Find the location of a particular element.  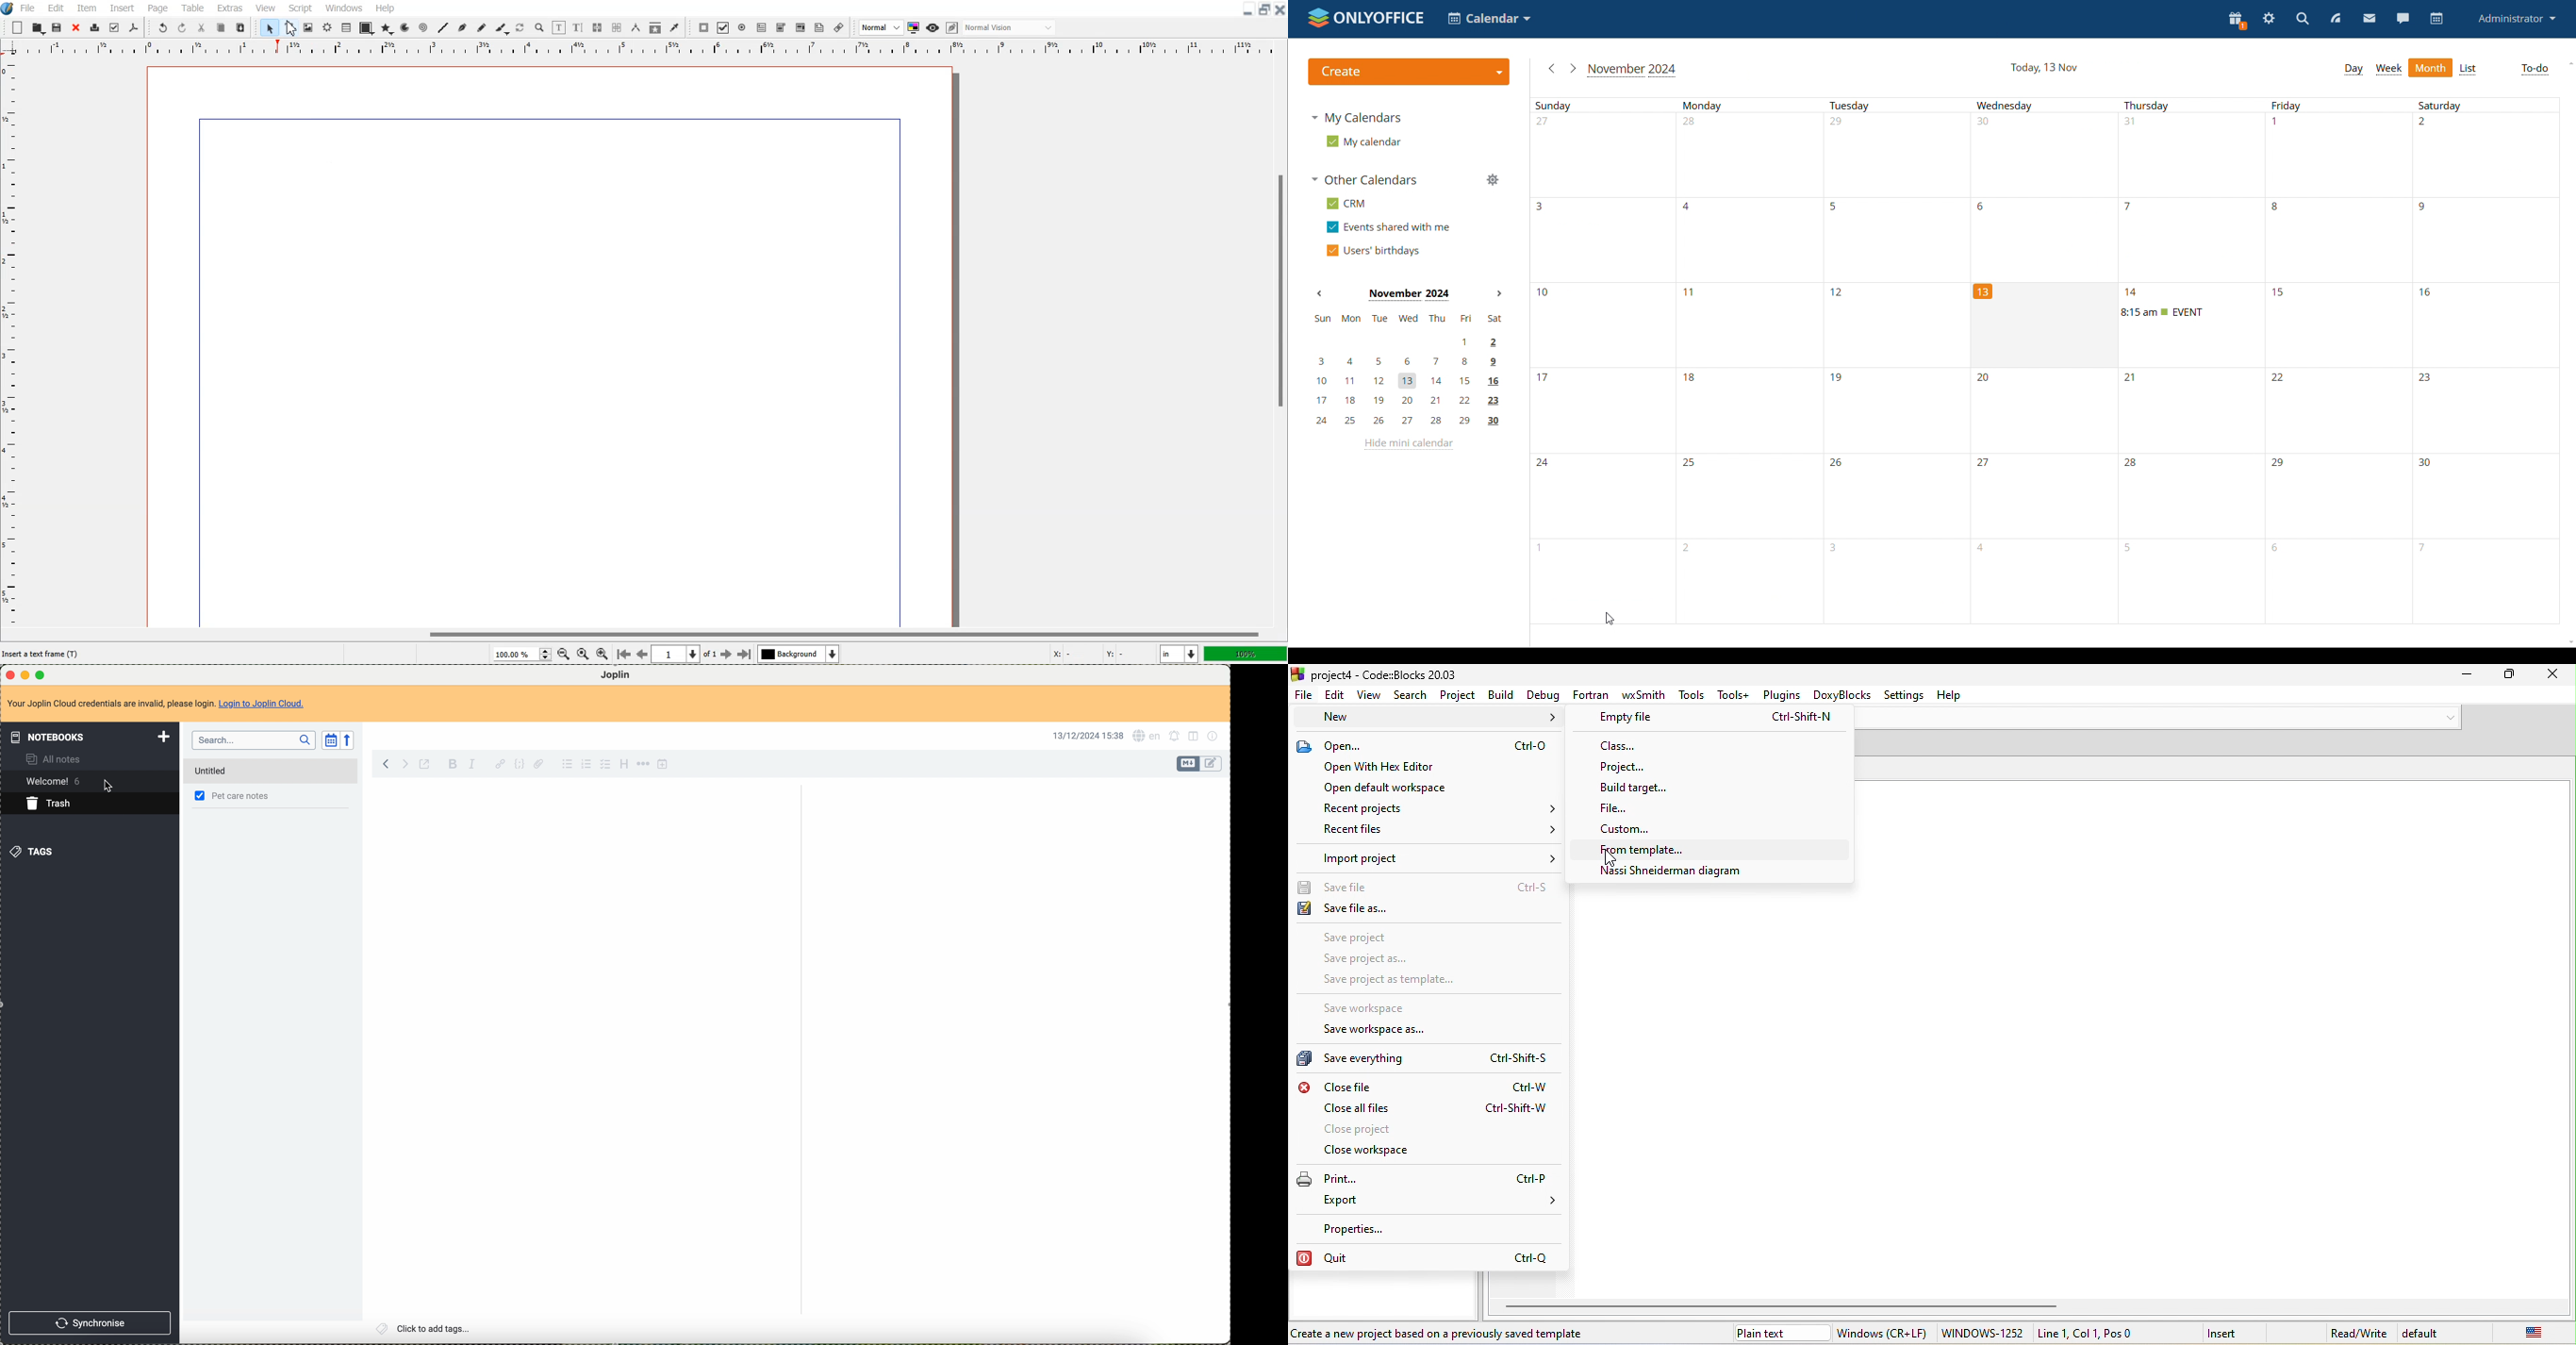

Calligraphic line  is located at coordinates (502, 29).